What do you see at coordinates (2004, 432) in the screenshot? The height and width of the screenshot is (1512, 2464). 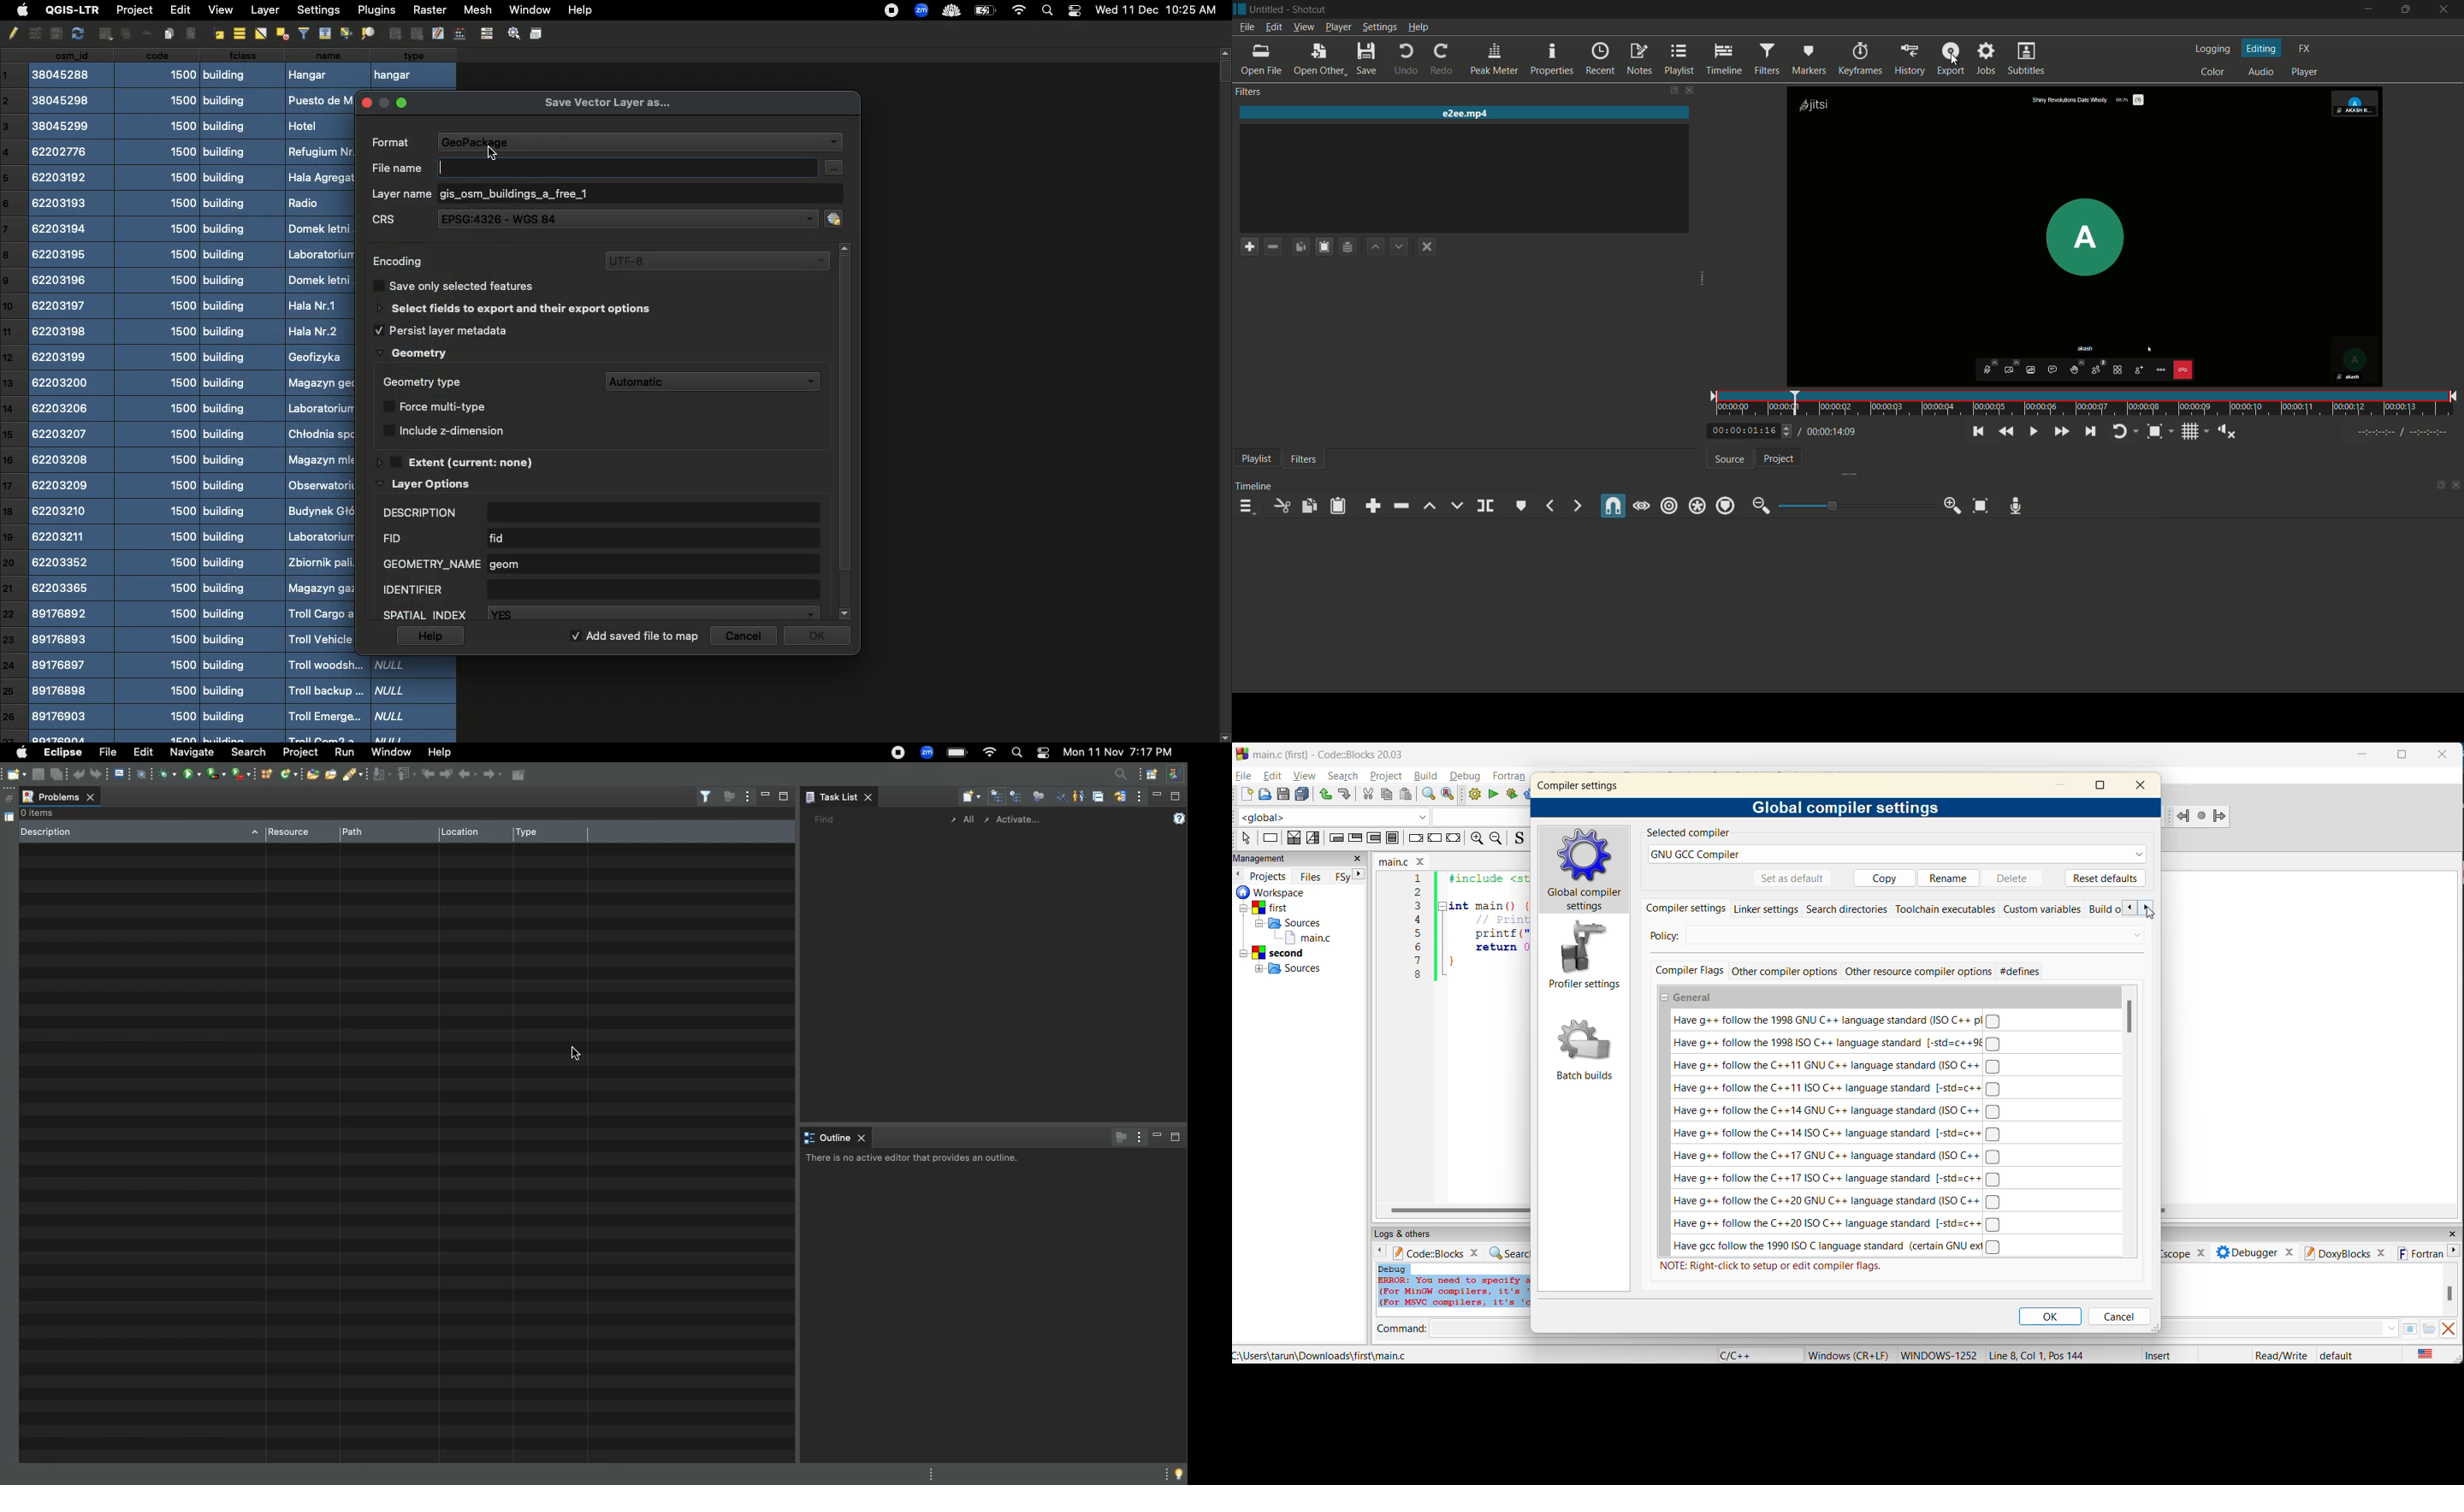 I see `play quickly backward` at bounding box center [2004, 432].